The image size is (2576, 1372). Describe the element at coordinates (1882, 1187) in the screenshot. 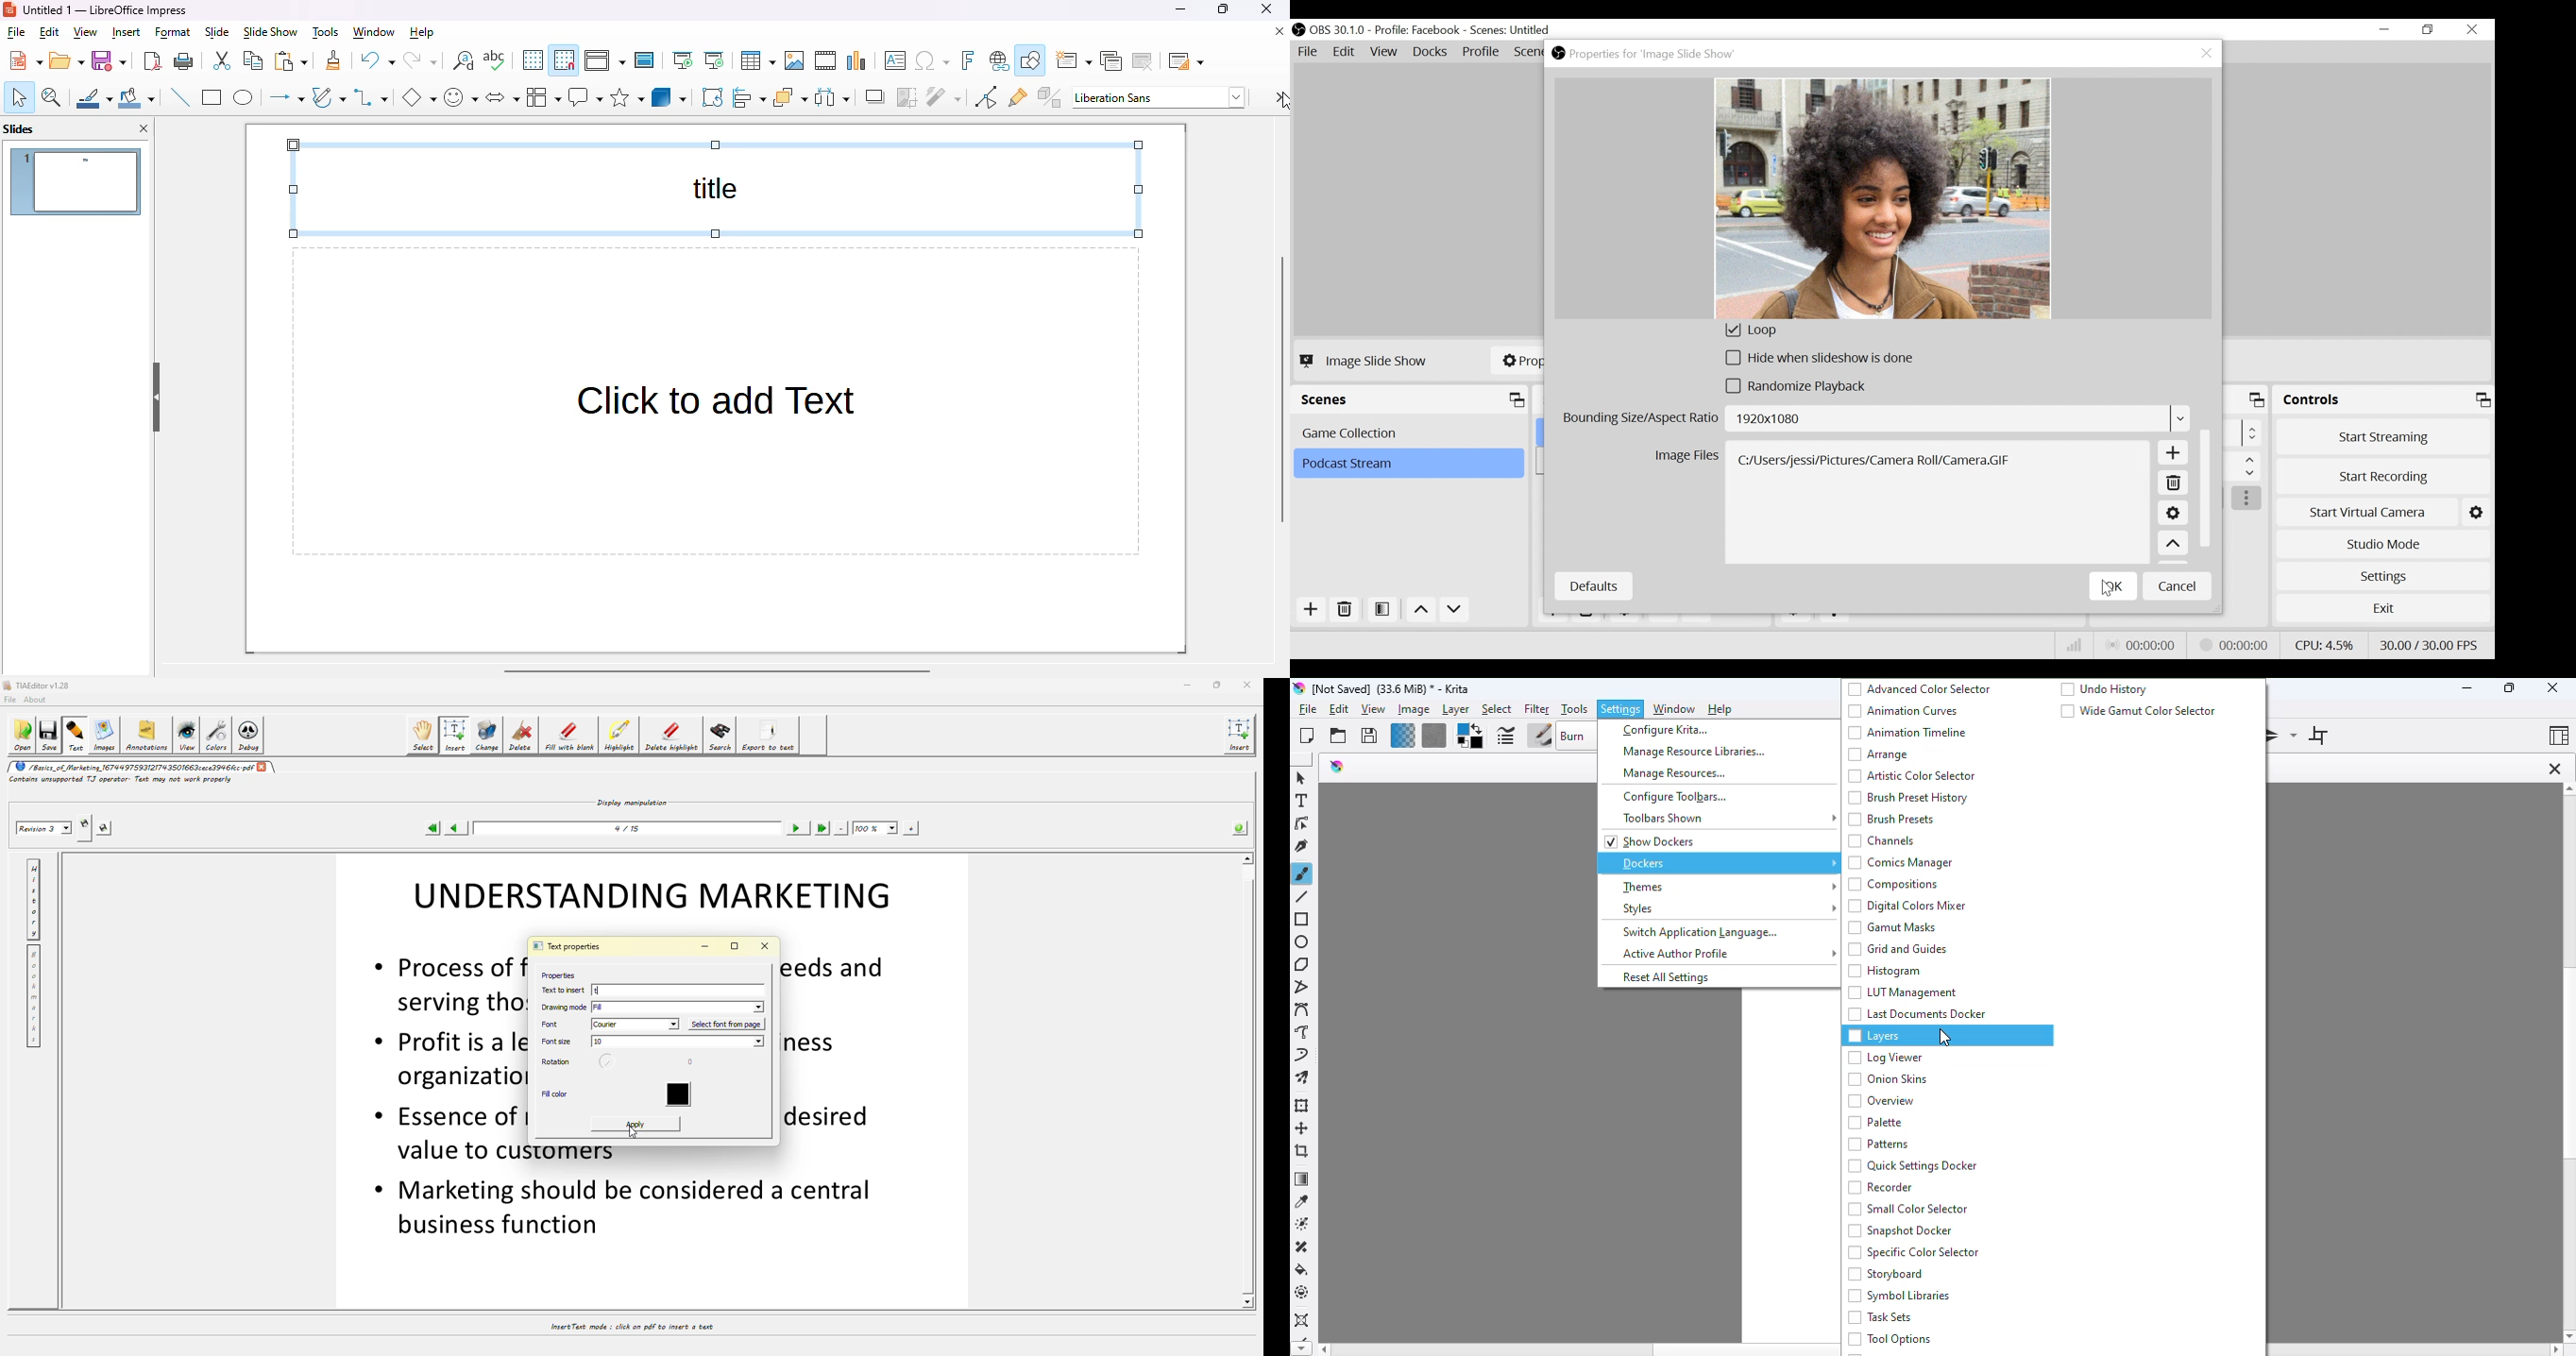

I see `recorder` at that location.